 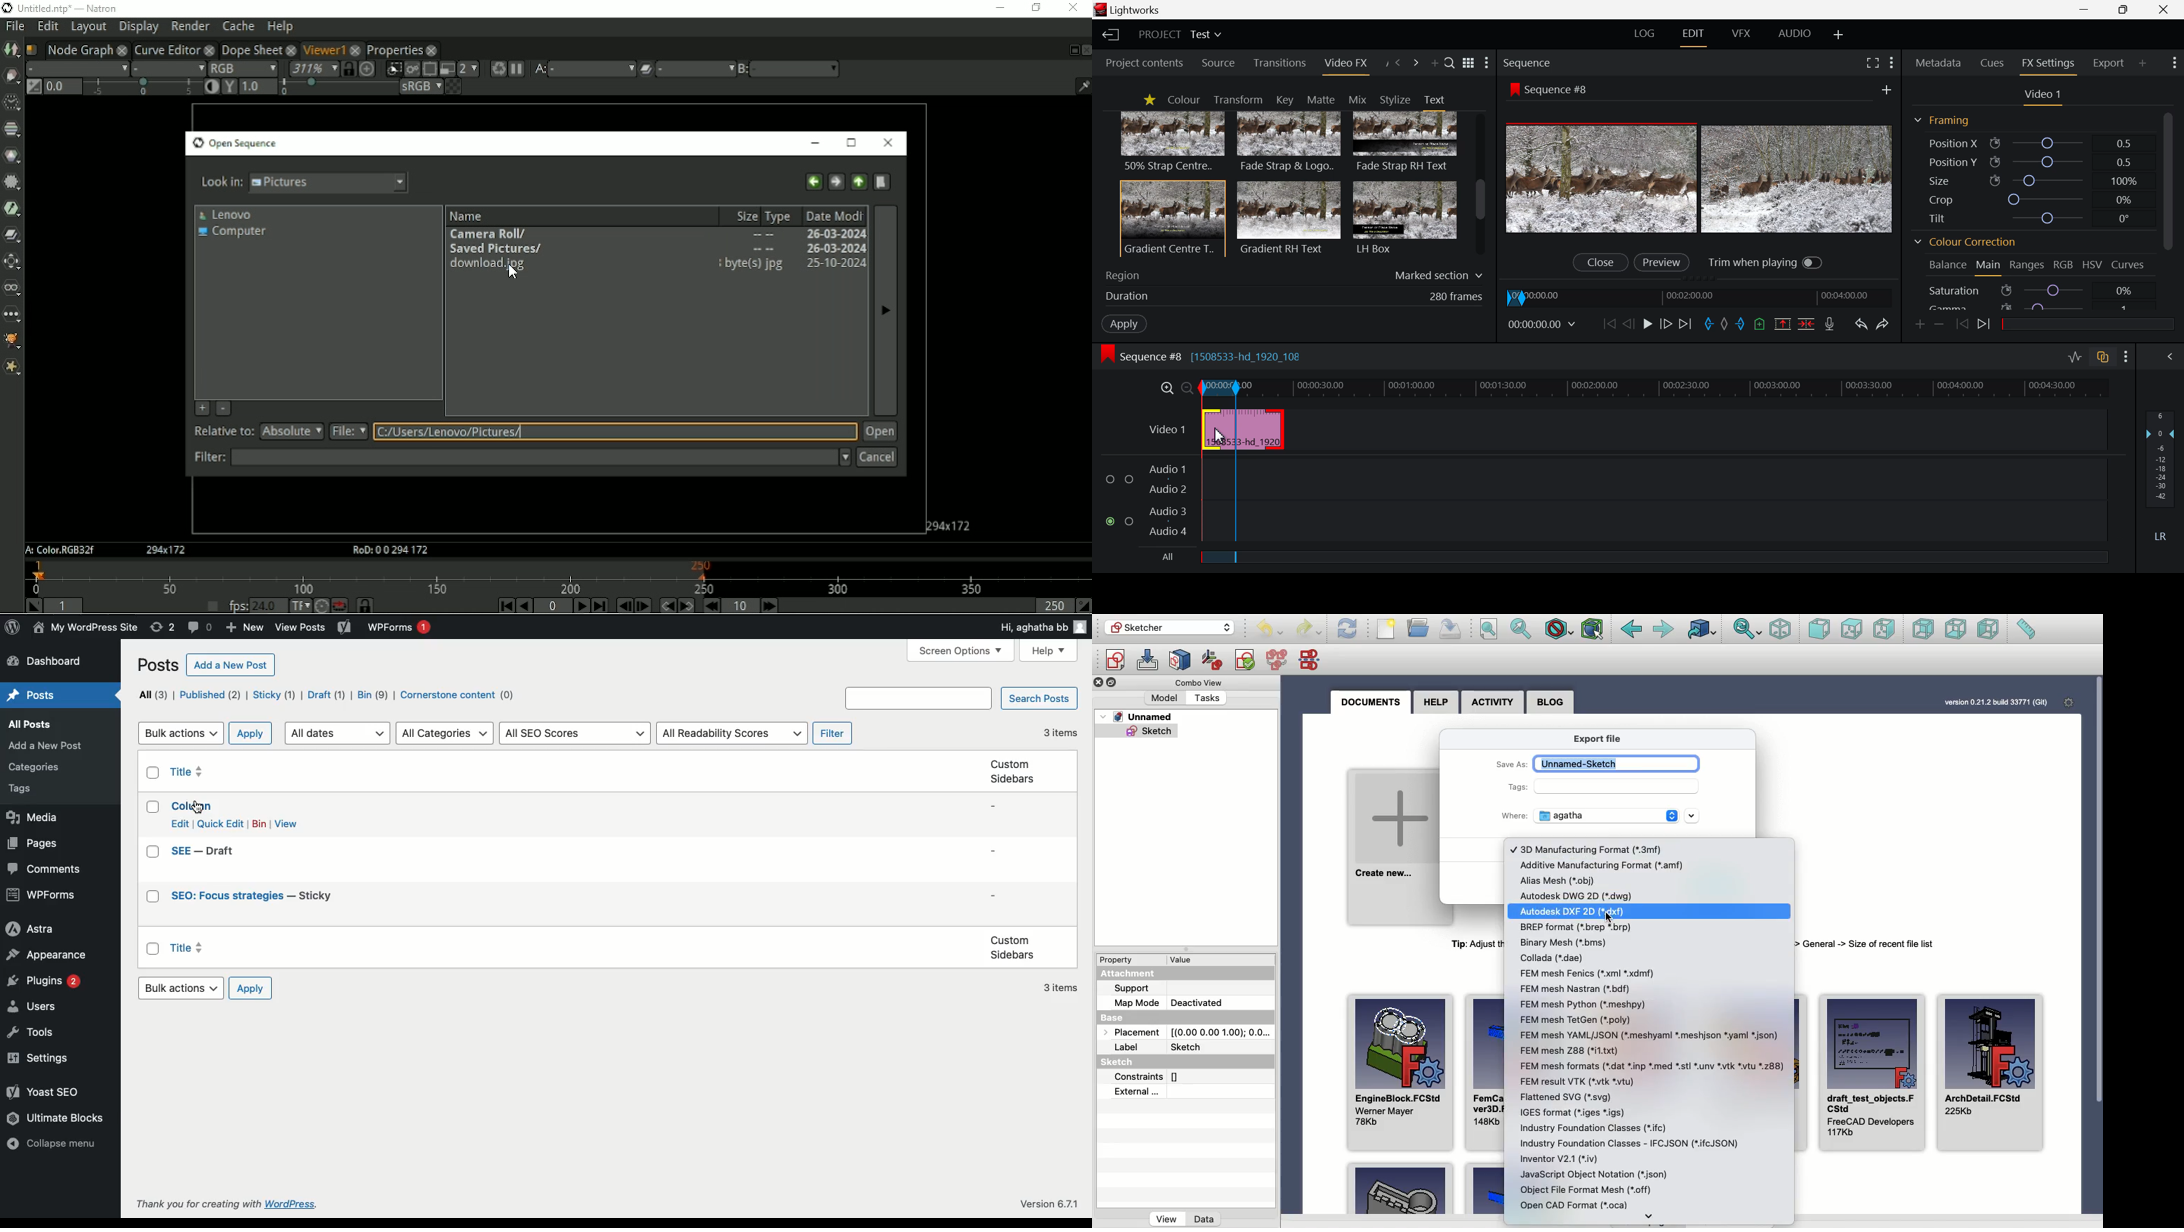 I want to click on Tools, so click(x=32, y=1032).